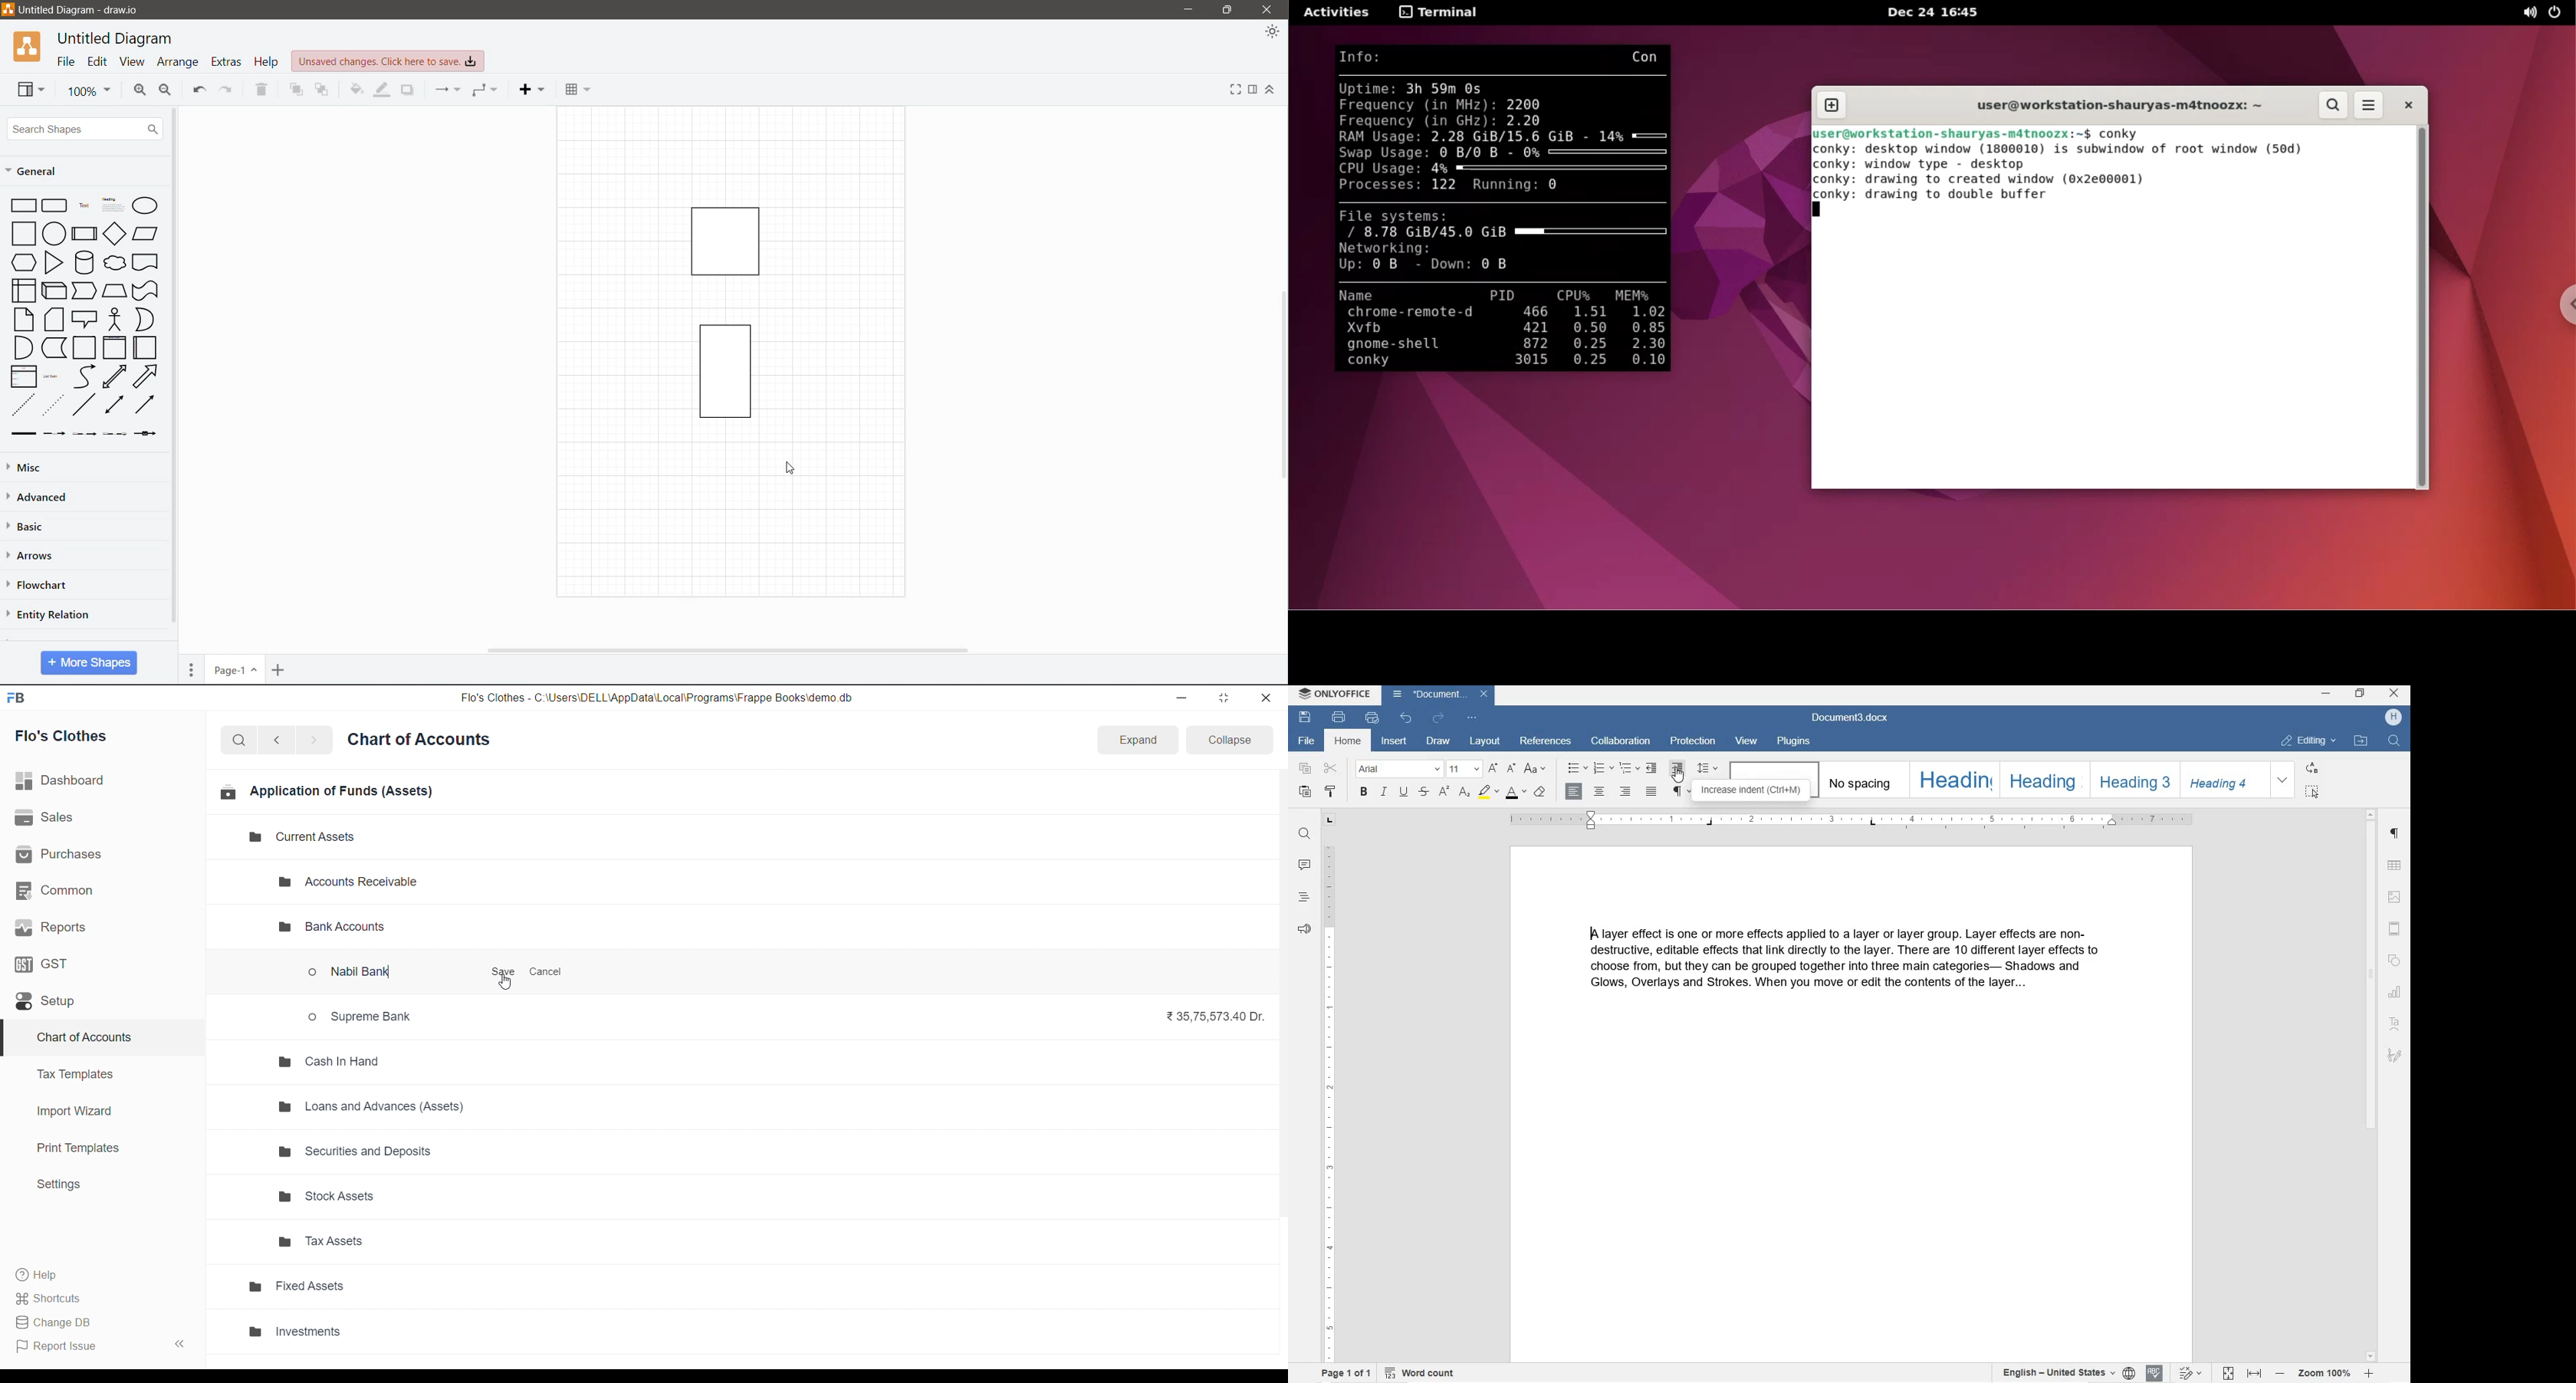 The height and width of the screenshot is (1400, 2576). Describe the element at coordinates (365, 1291) in the screenshot. I see `Fixed Assets` at that location.